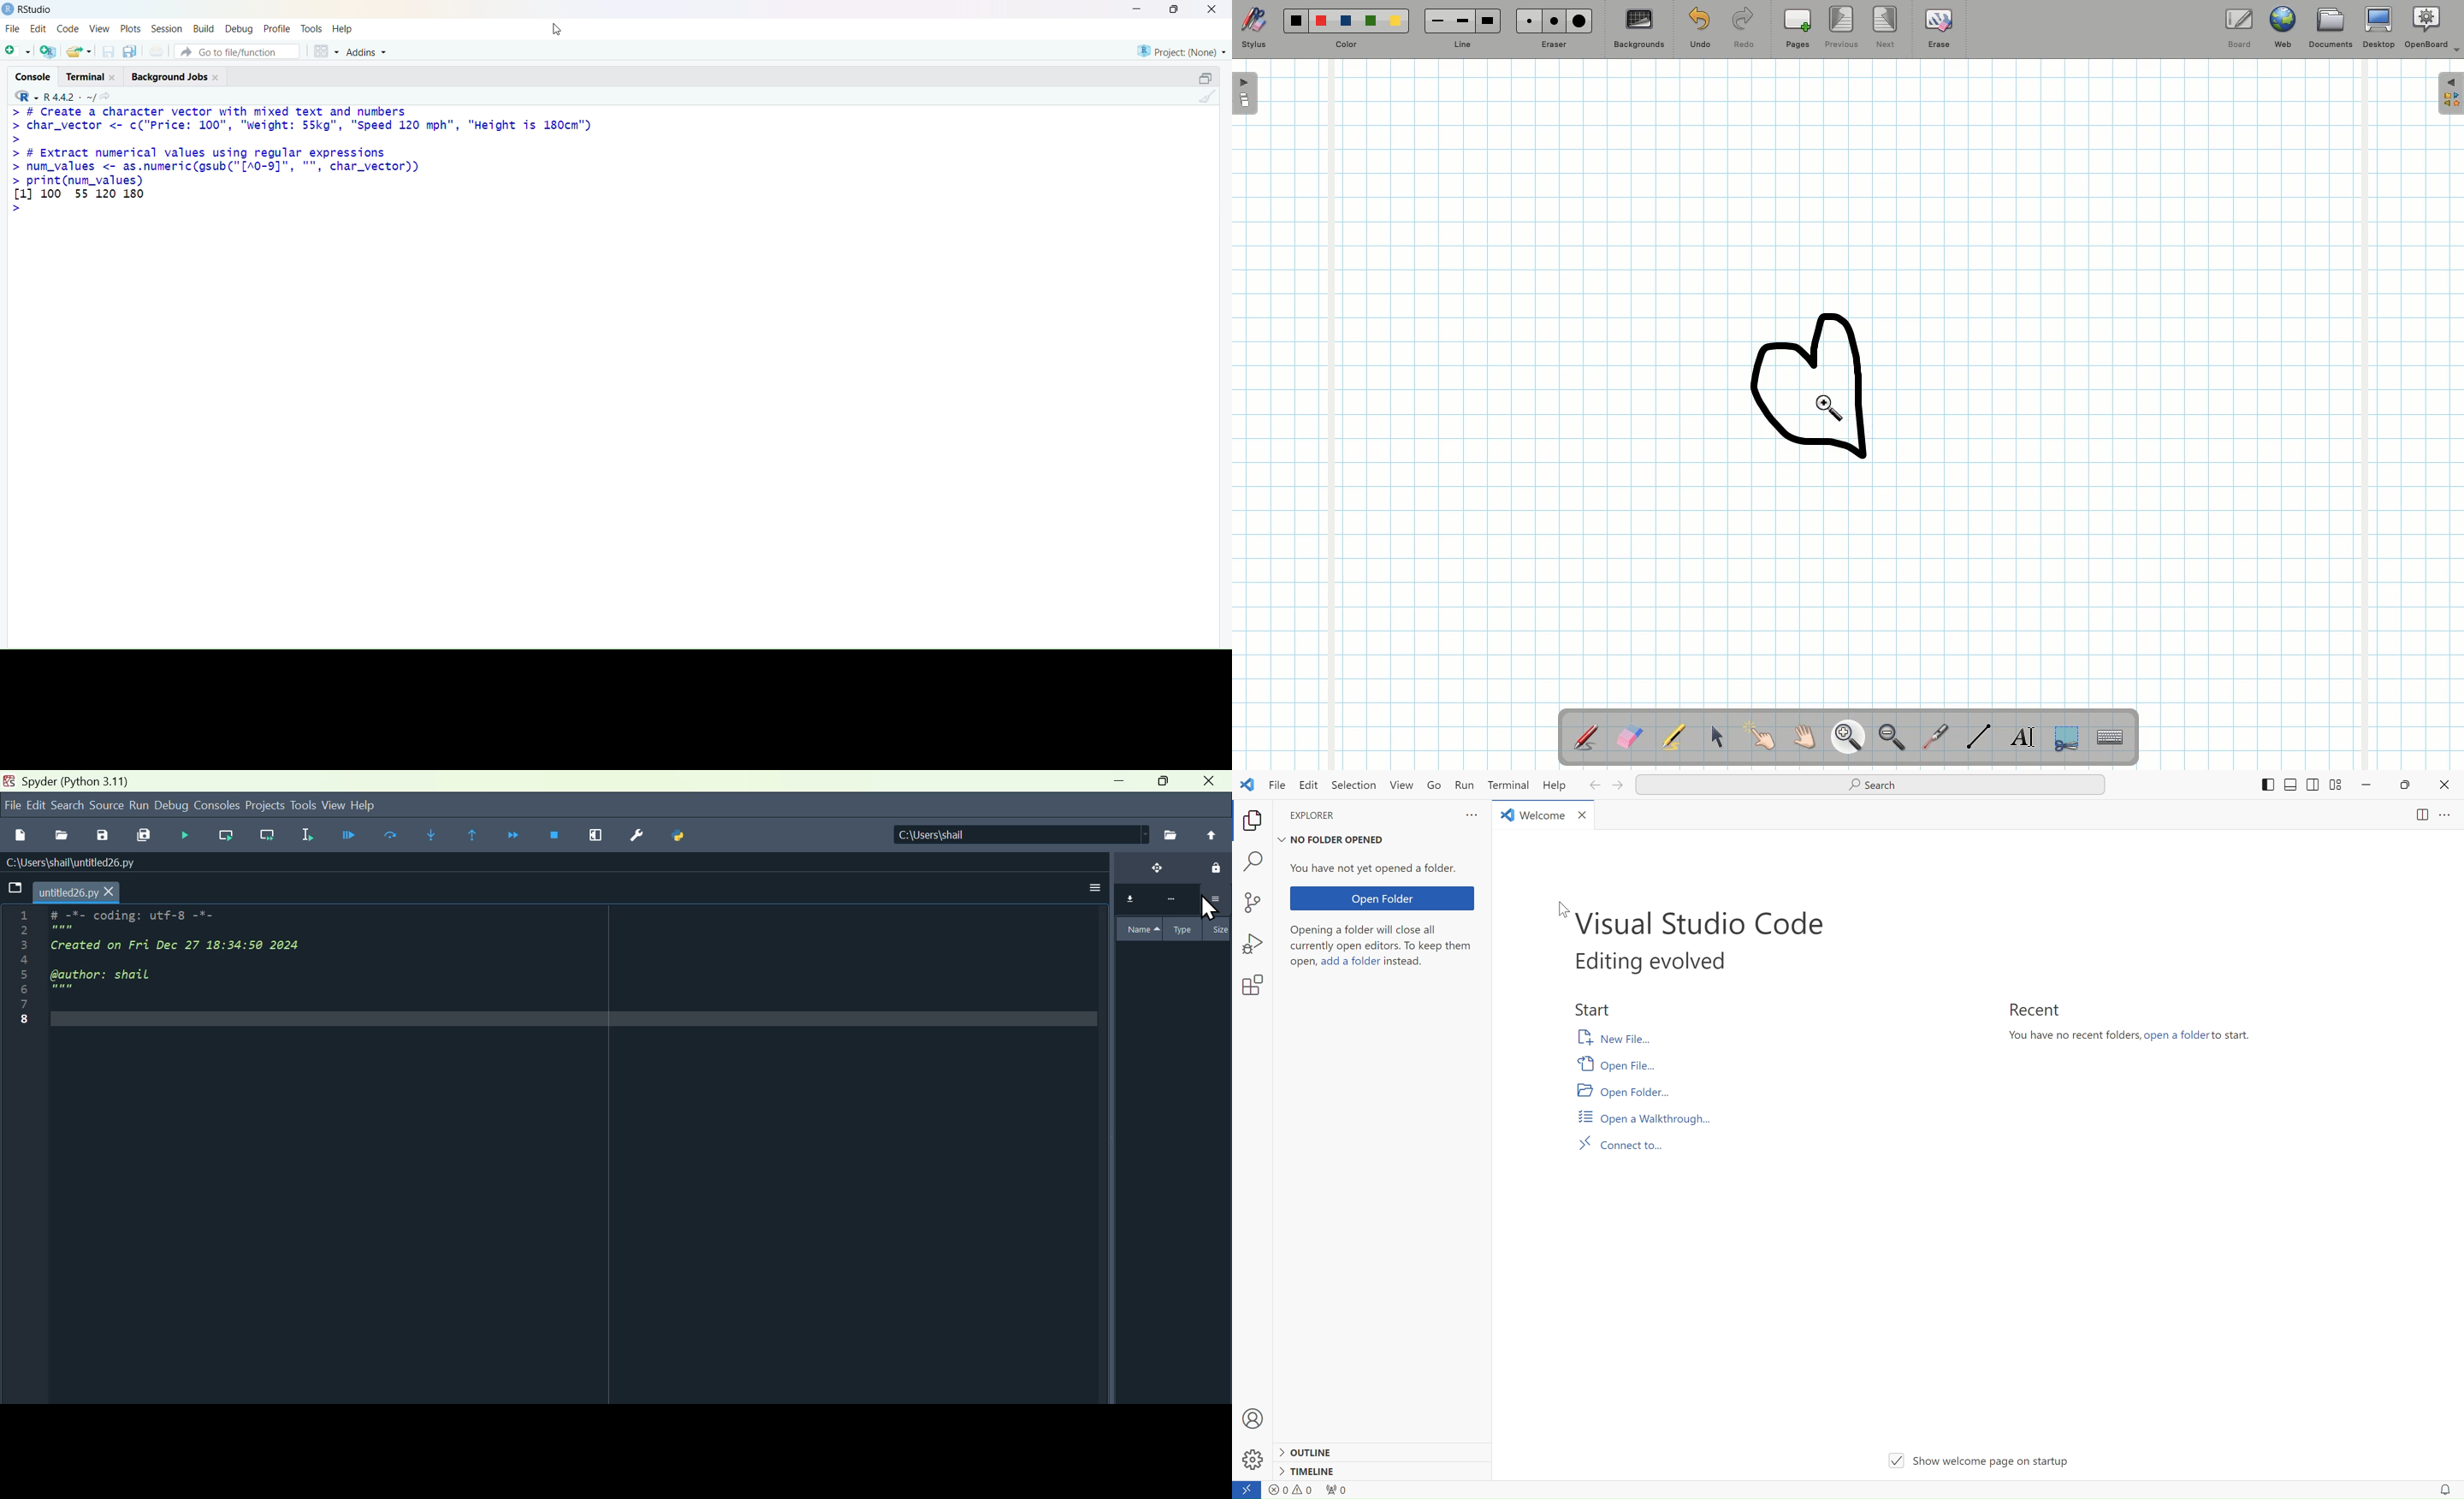  Describe the element at coordinates (557, 837) in the screenshot. I see `Stop debugging` at that location.